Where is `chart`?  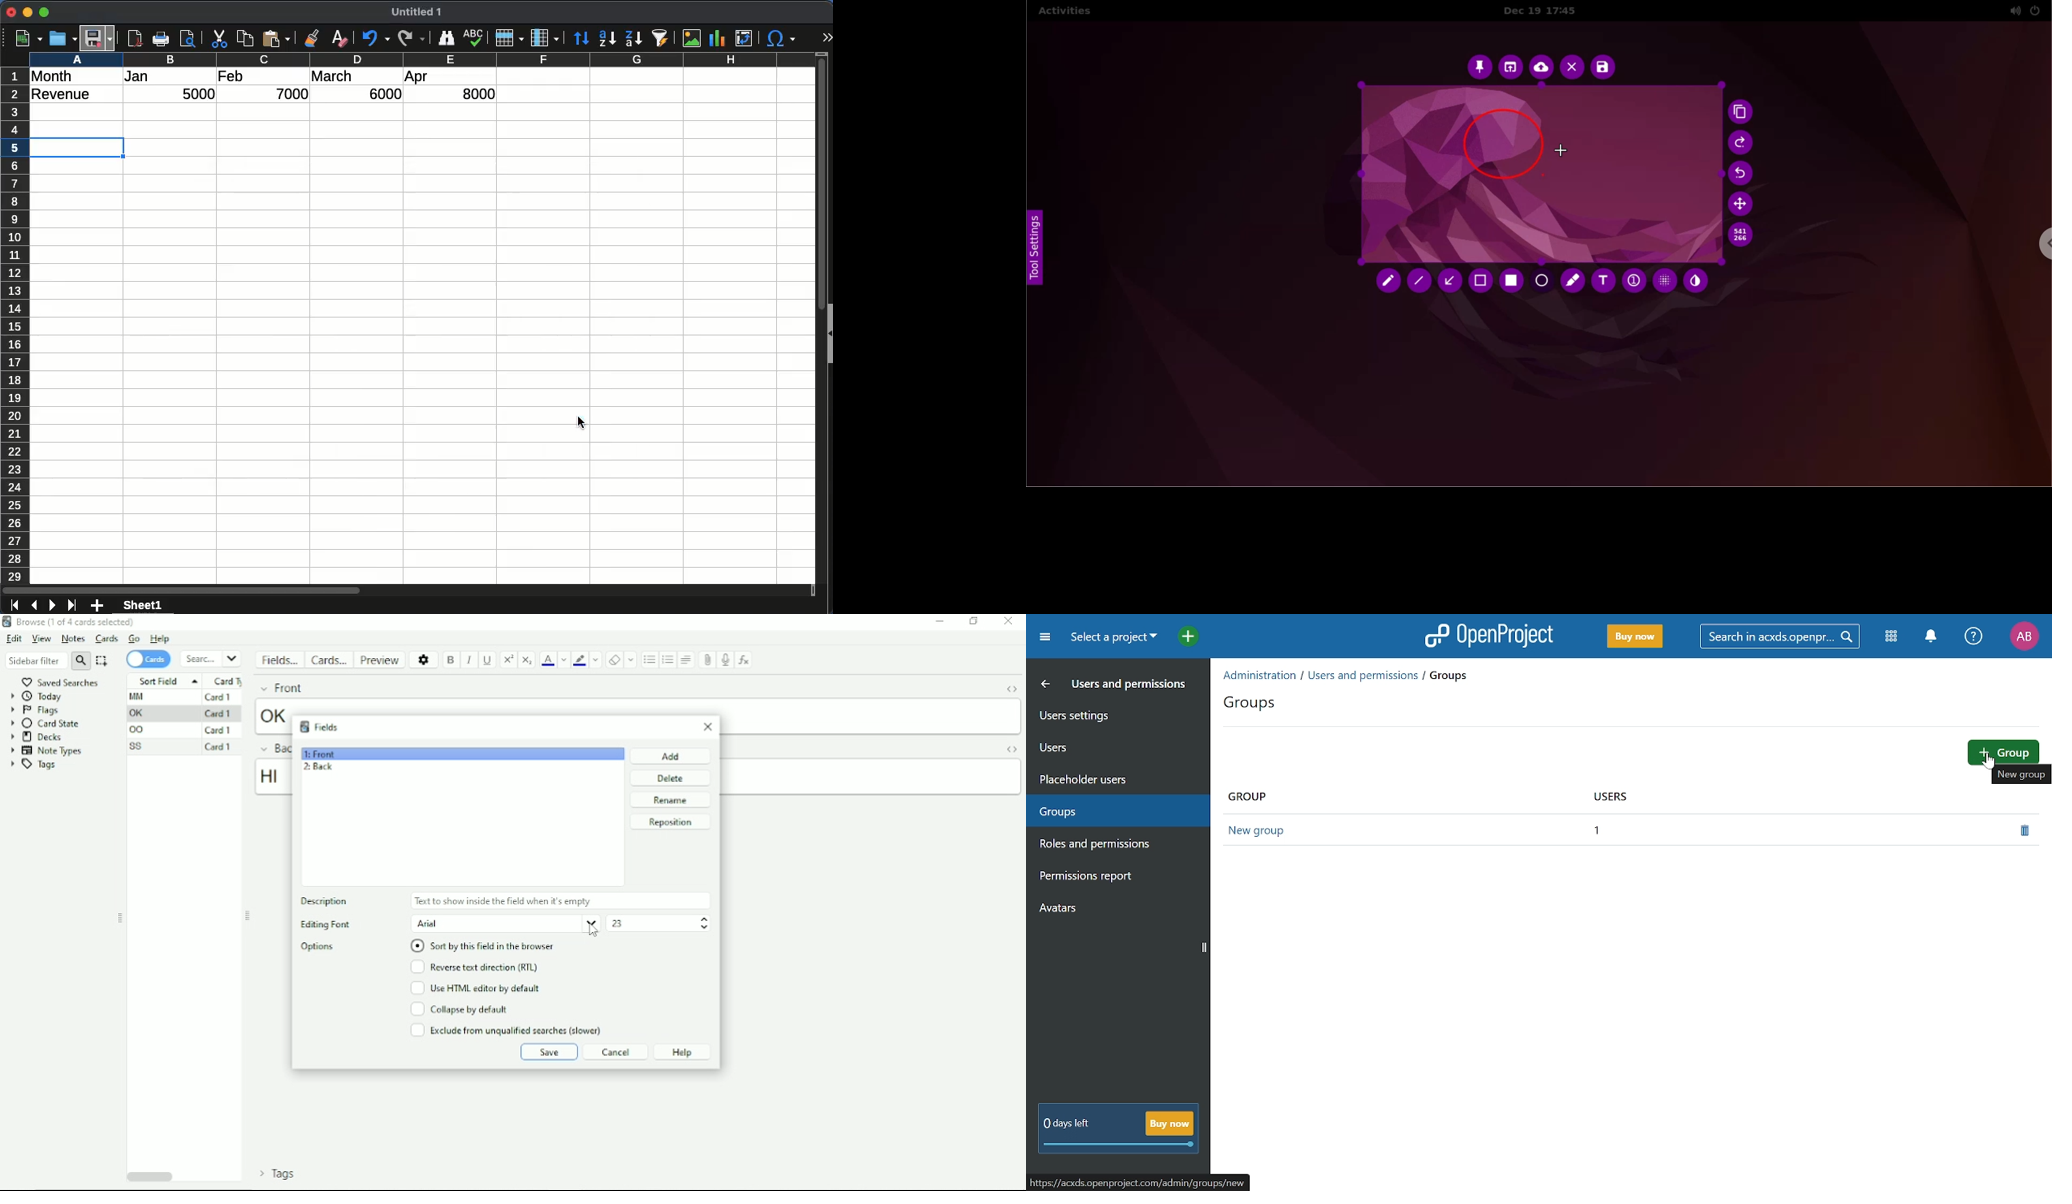
chart is located at coordinates (716, 37).